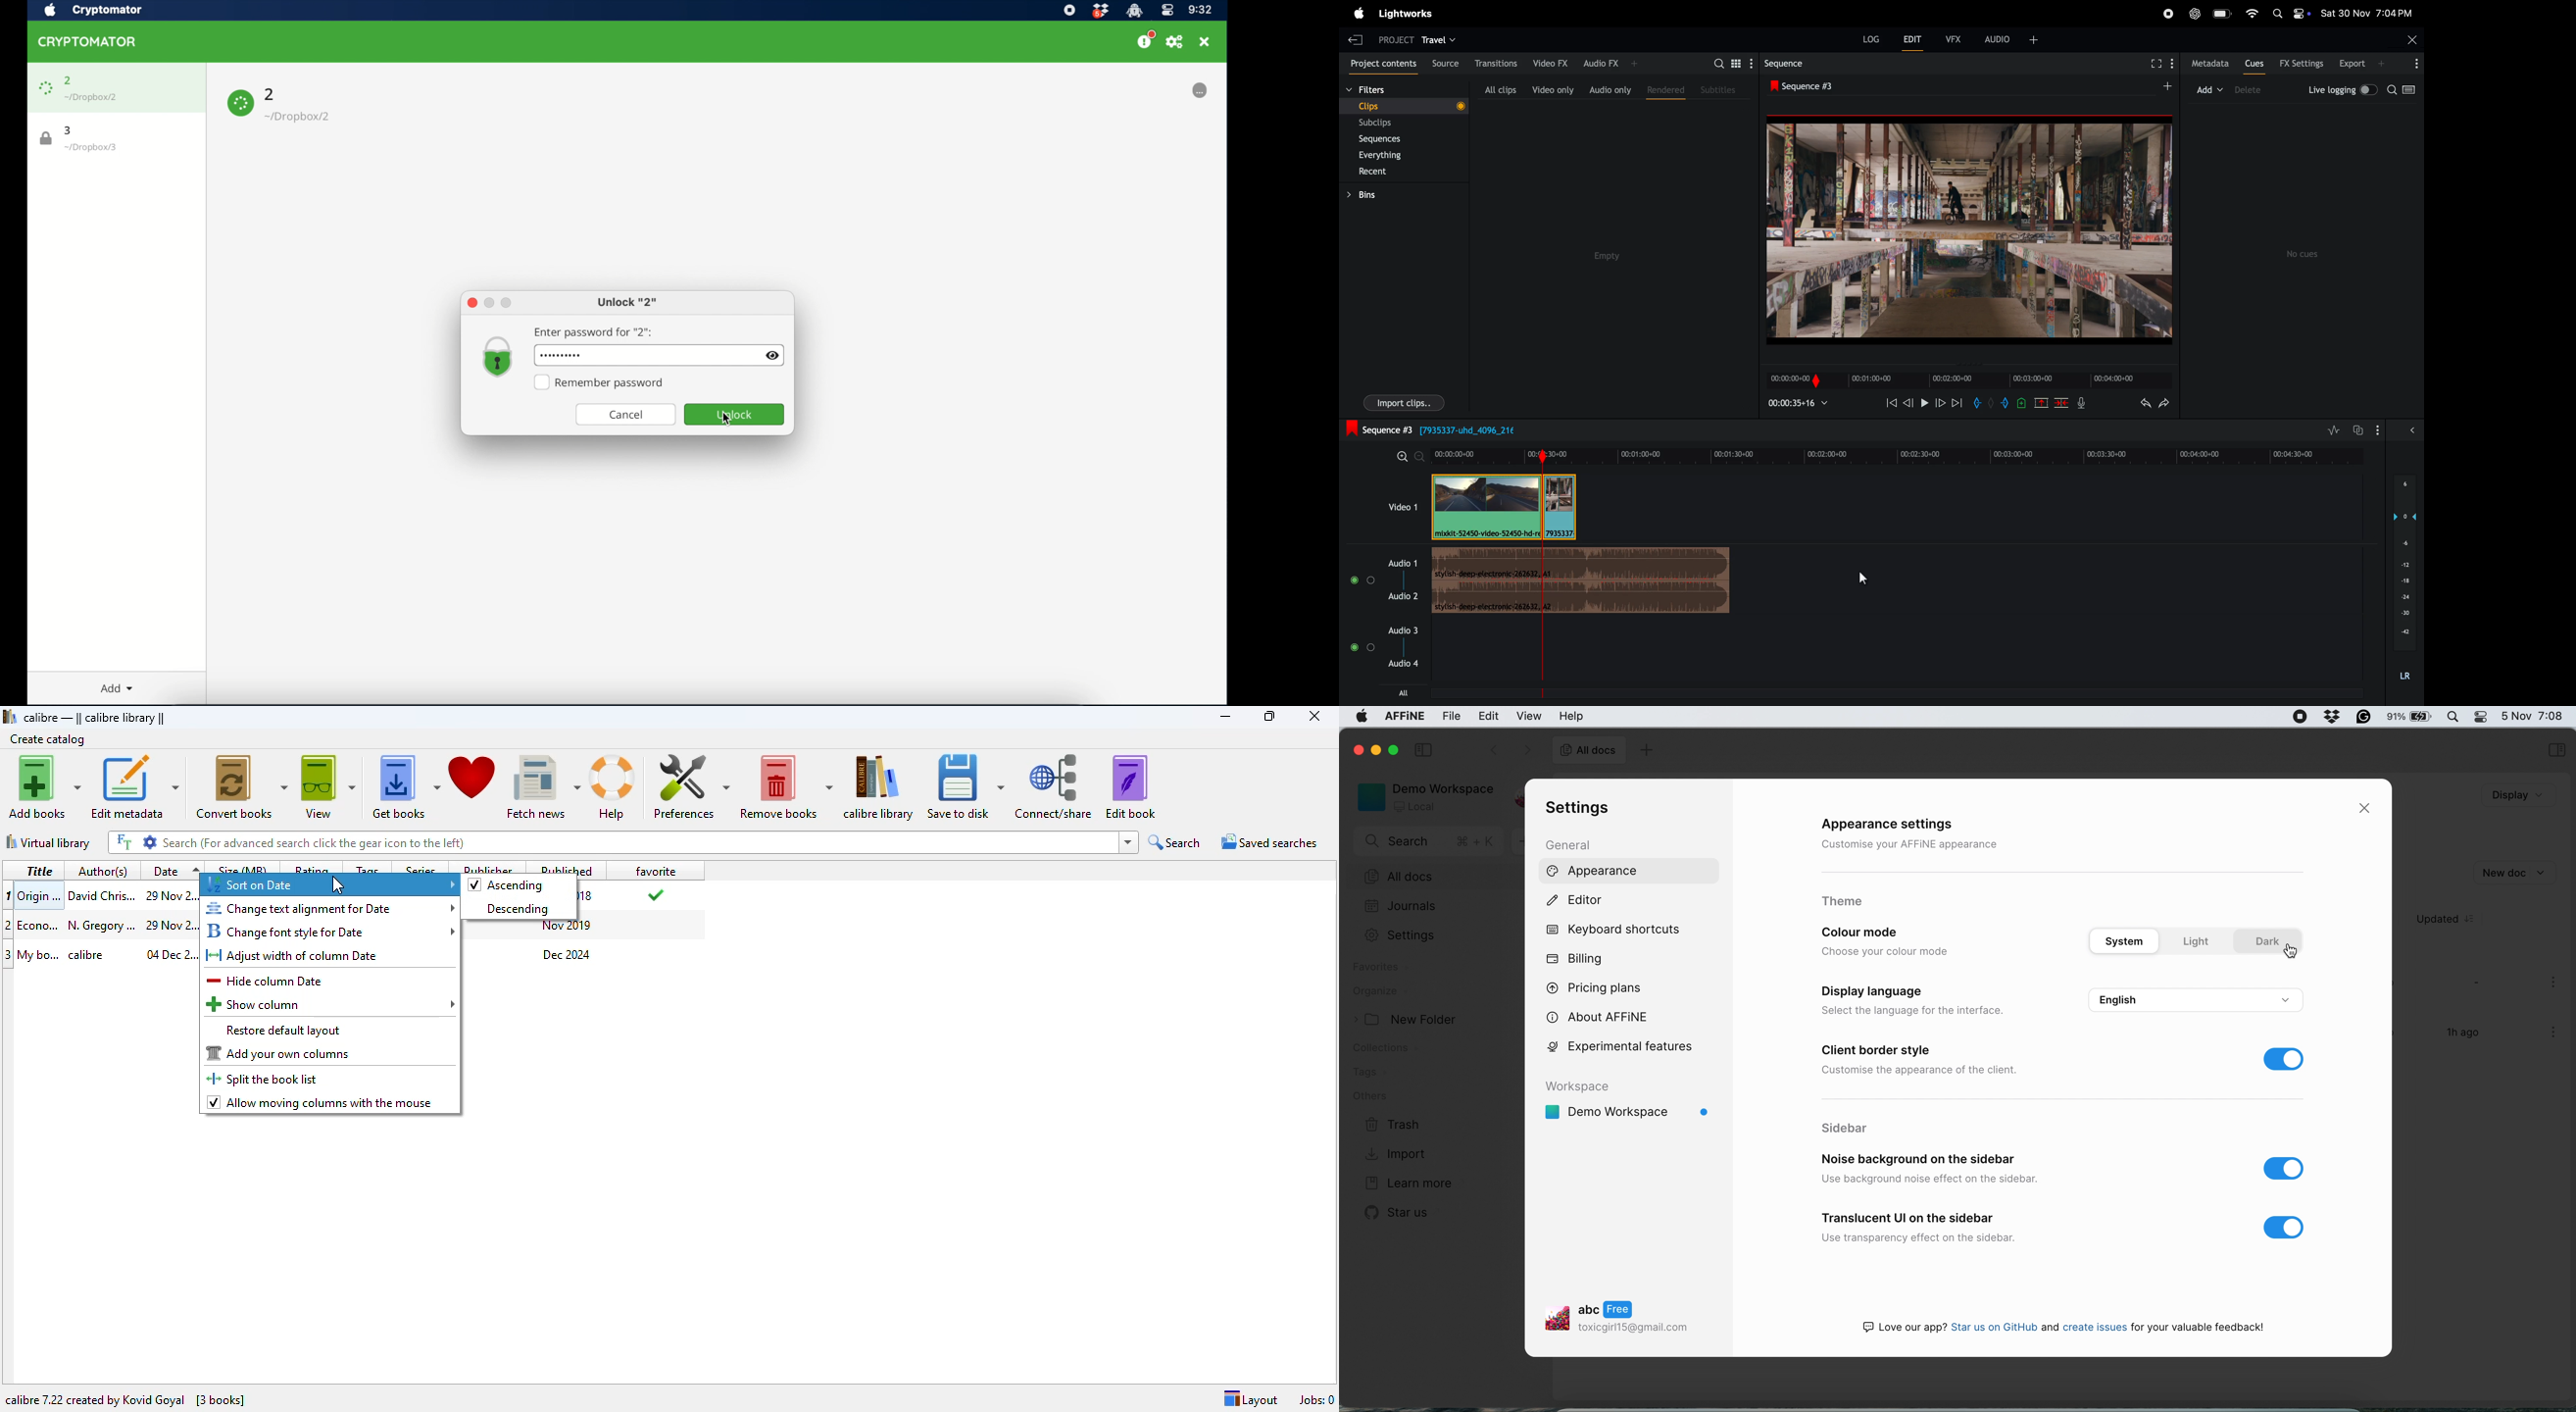  What do you see at coordinates (244, 868) in the screenshot?
I see `size(MB)` at bounding box center [244, 868].